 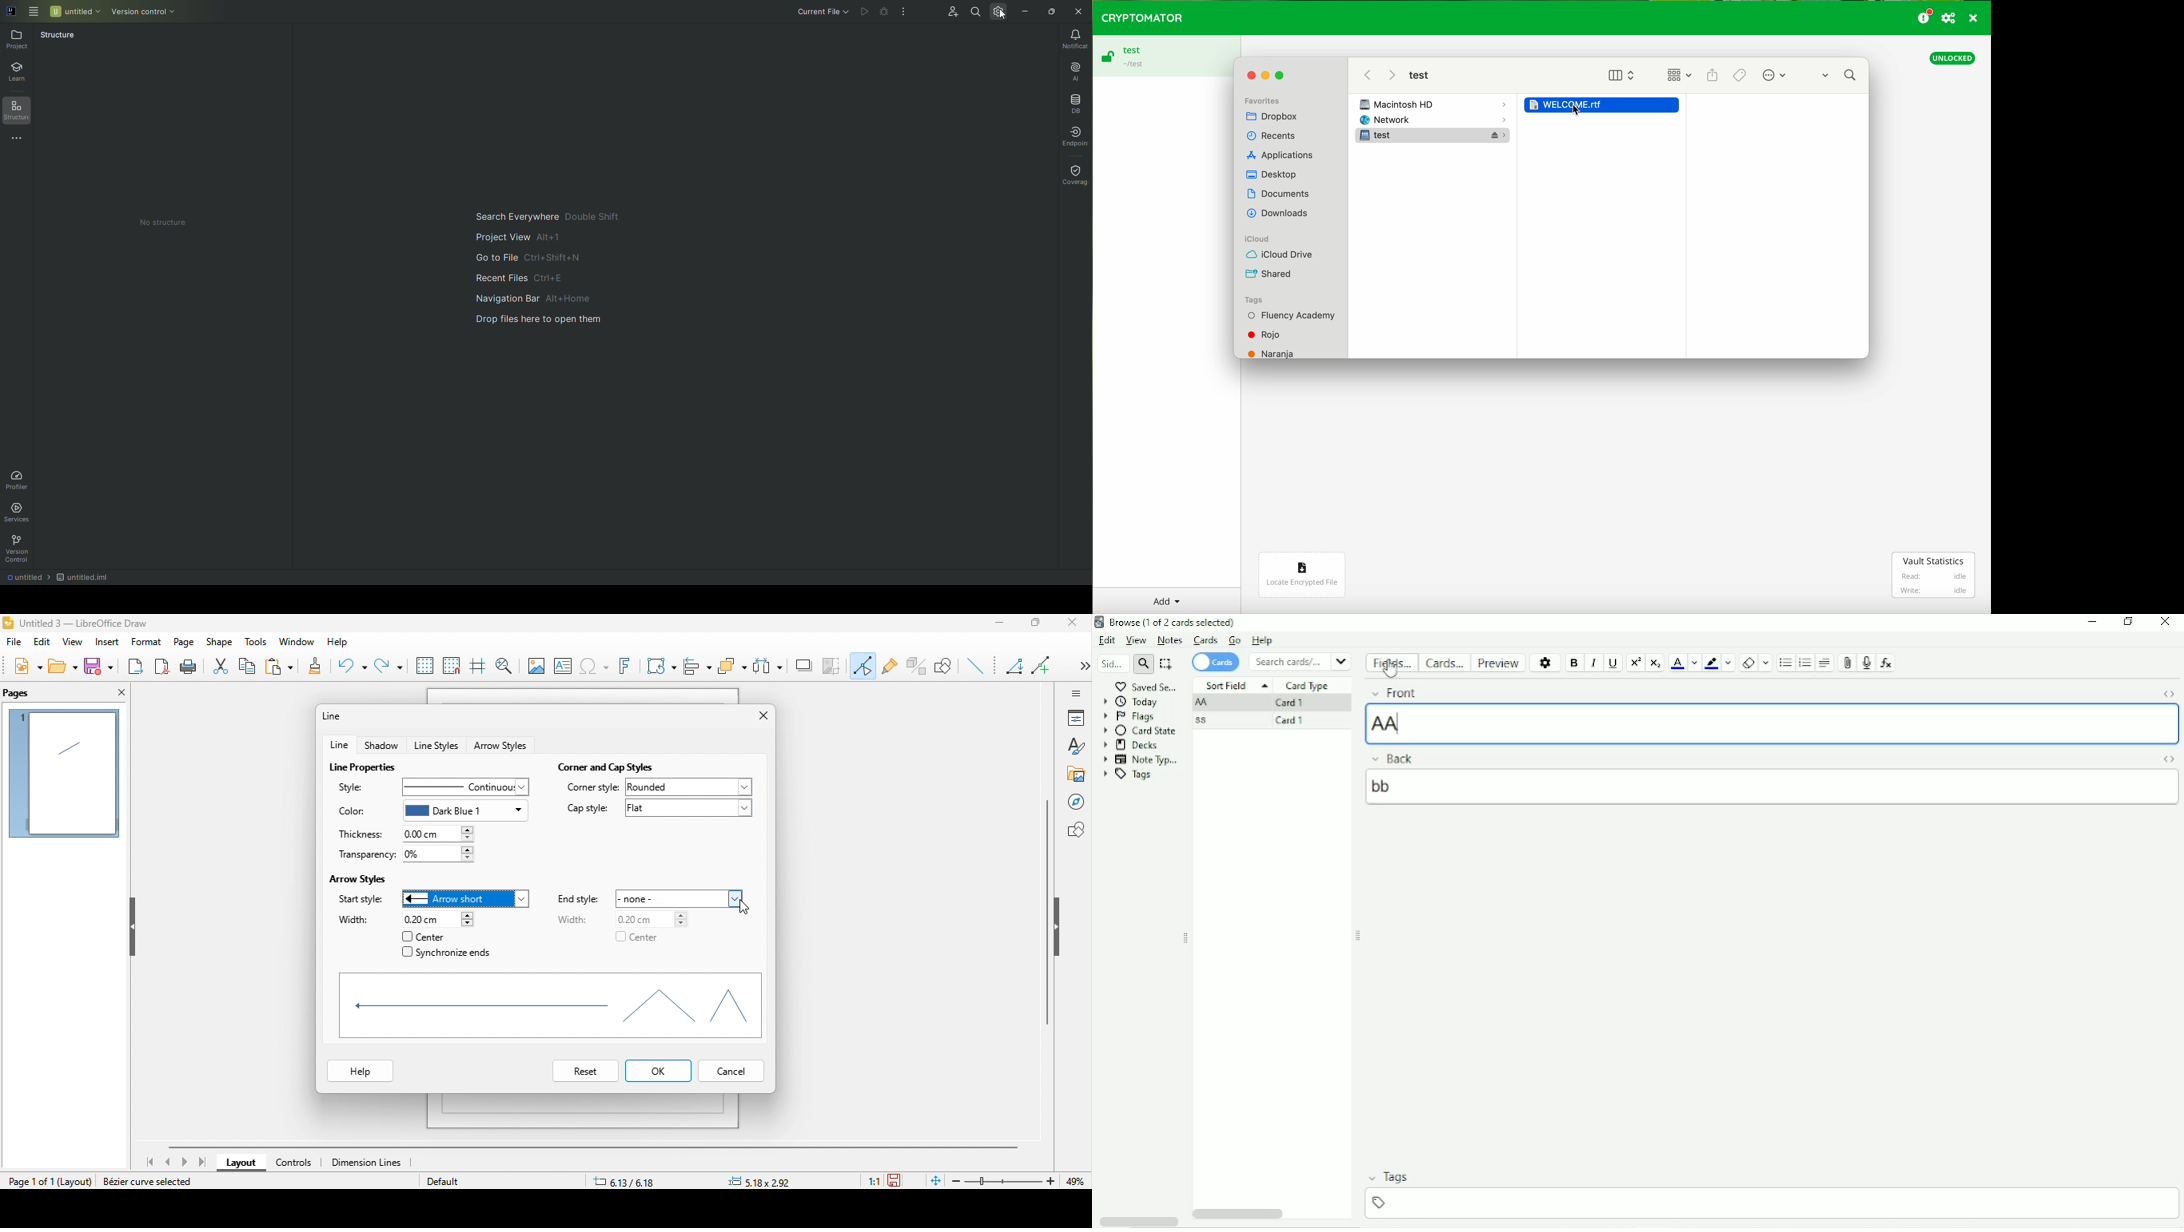 I want to click on corner style, so click(x=593, y=789).